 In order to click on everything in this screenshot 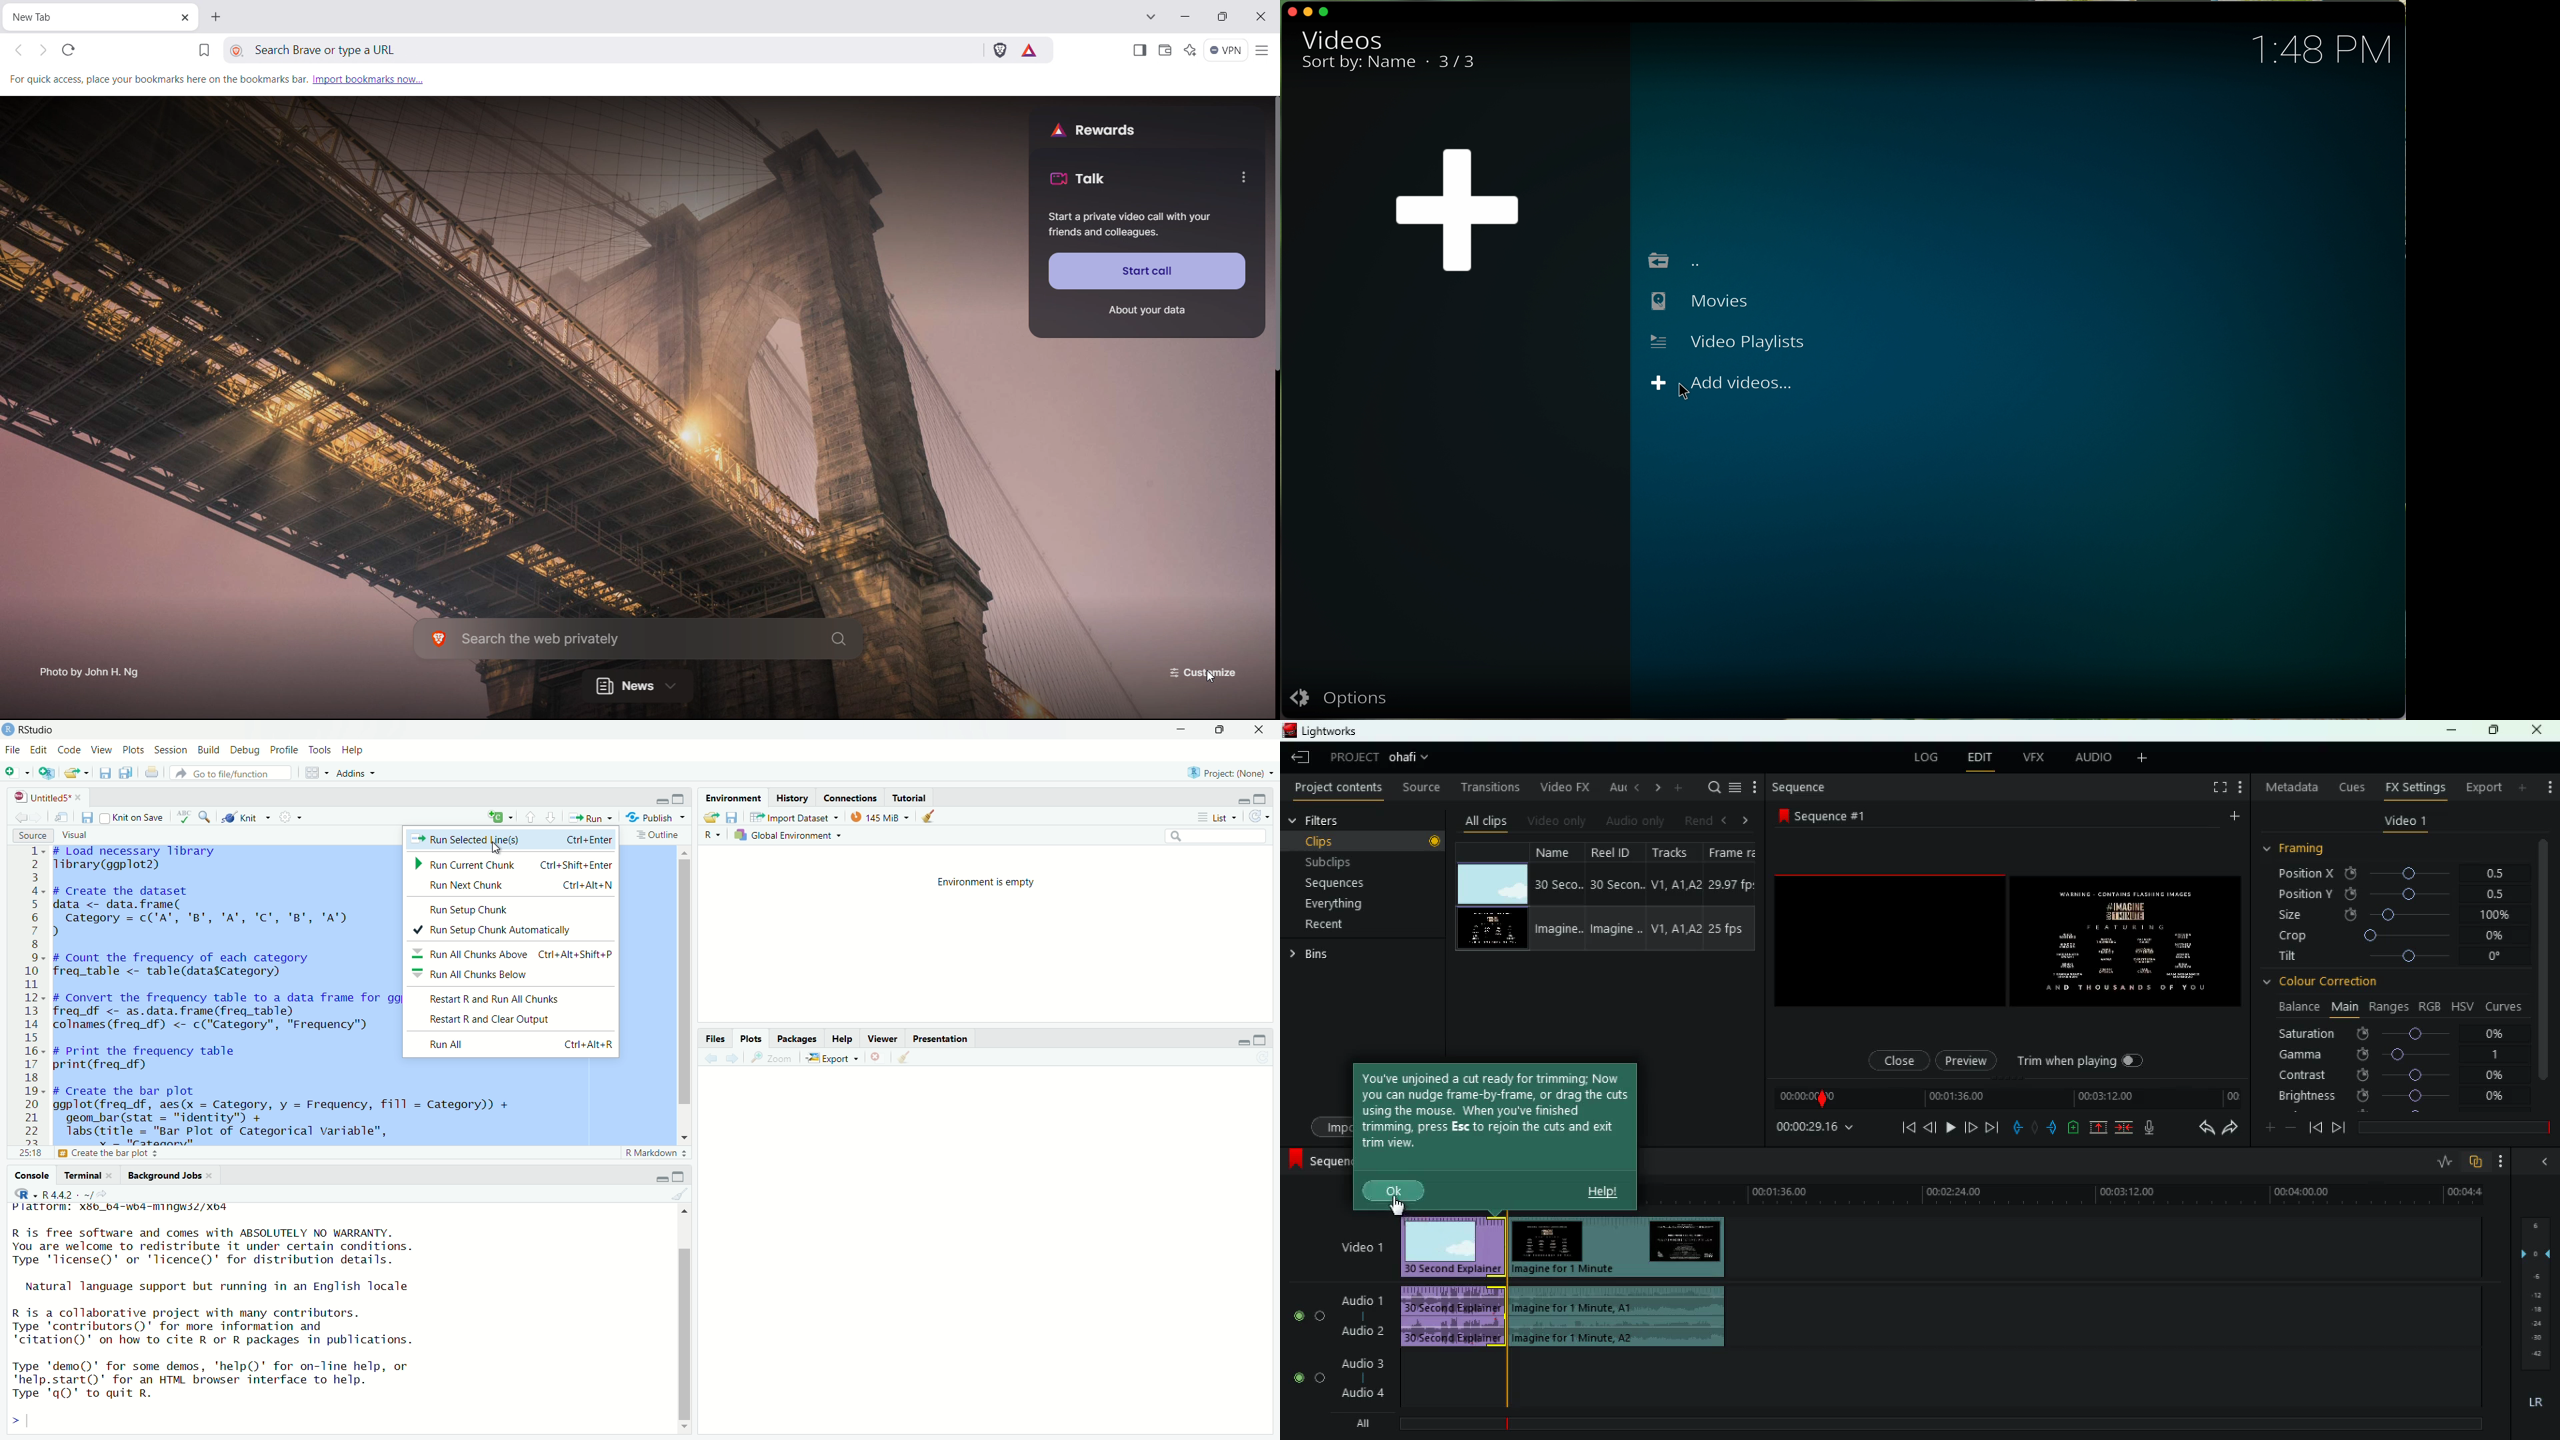, I will do `click(1351, 904)`.